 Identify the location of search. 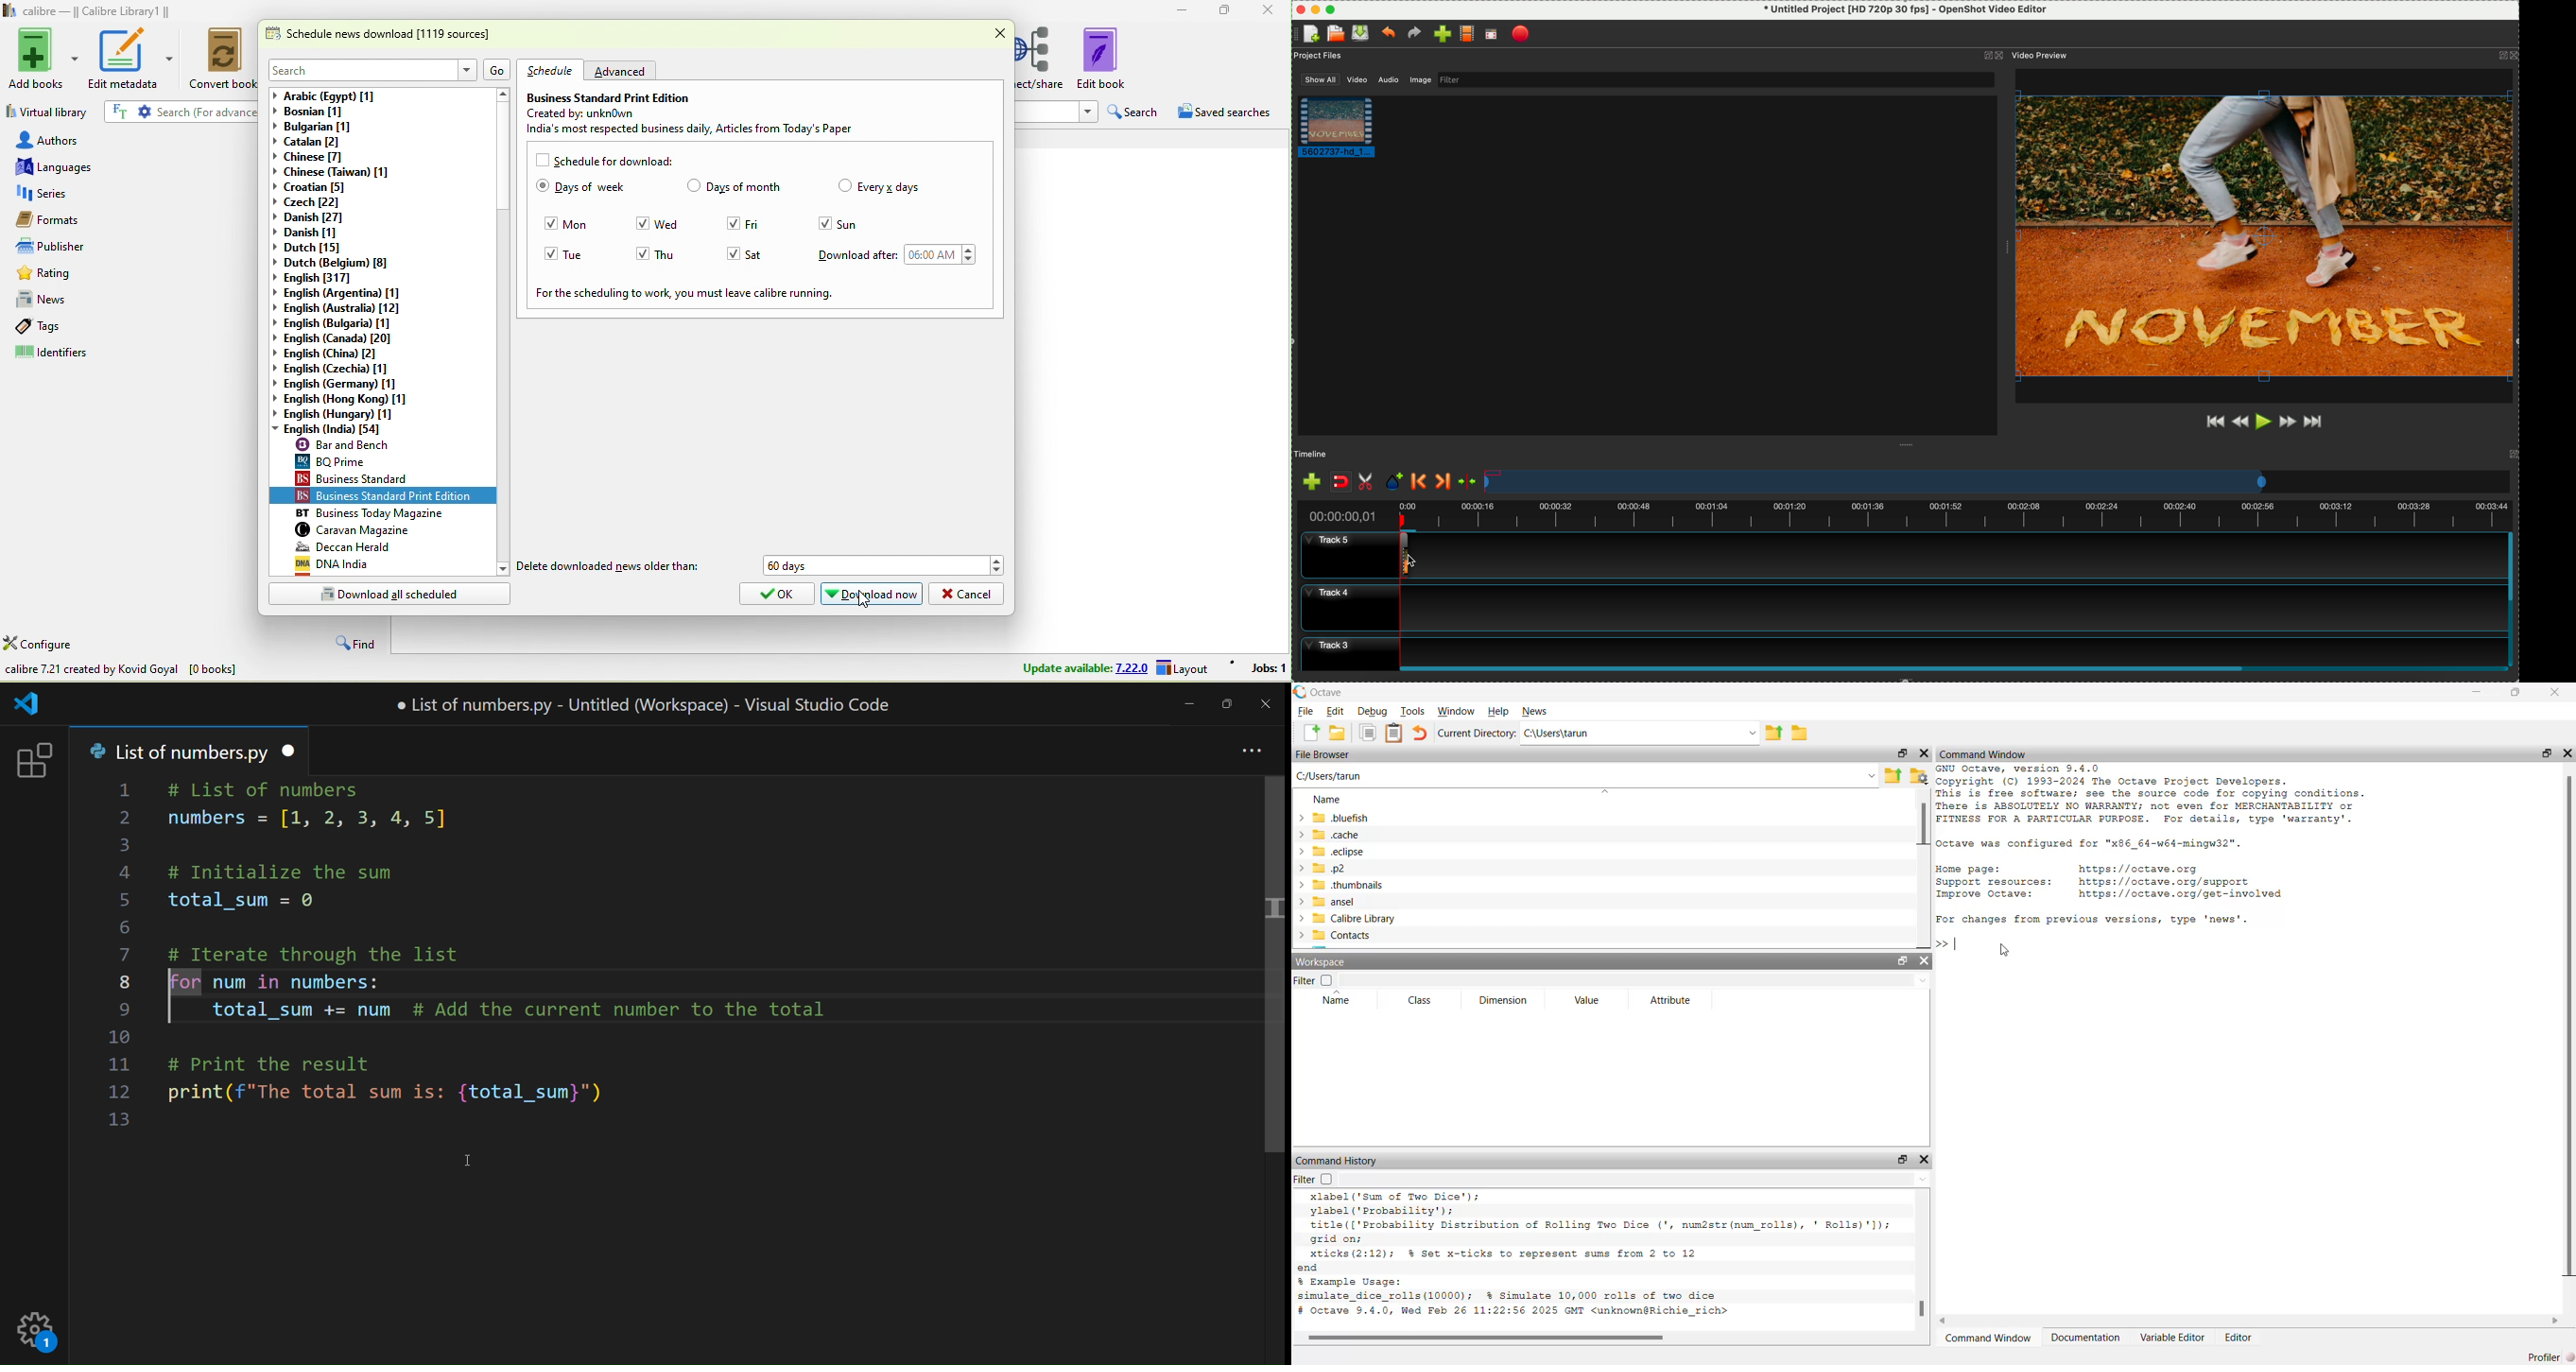
(1137, 111).